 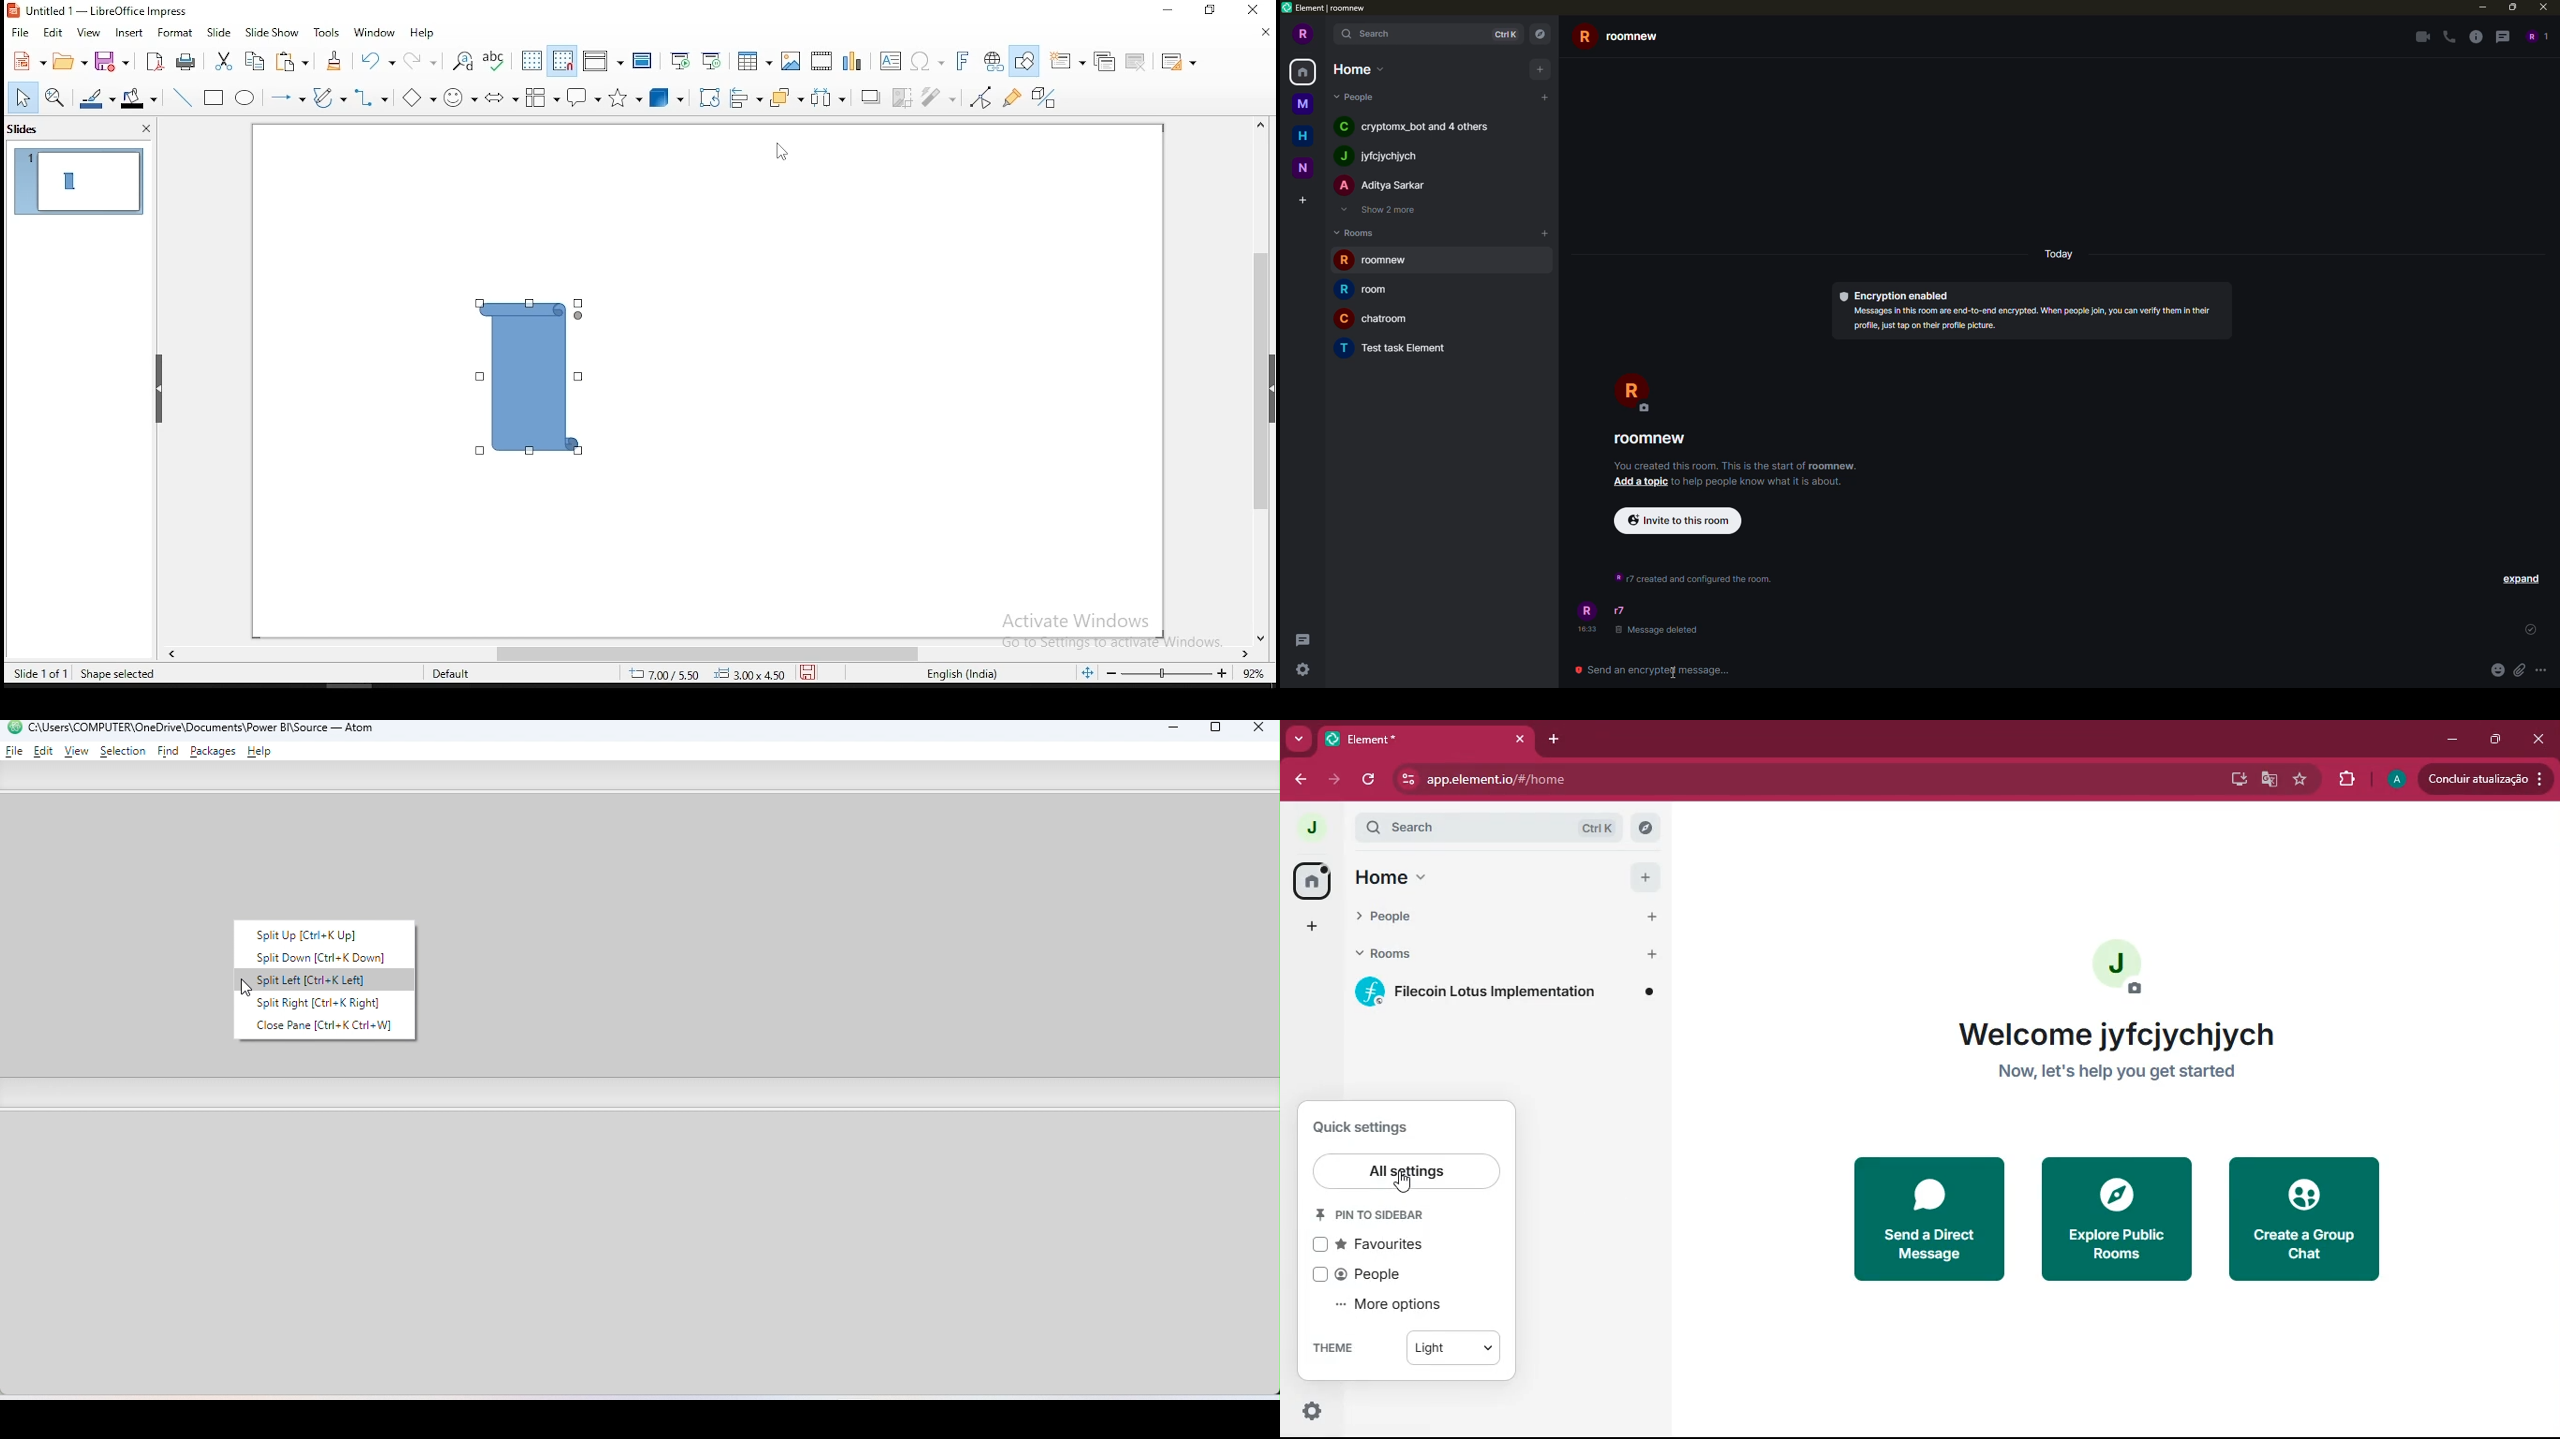 I want to click on filecoin lotus implementation , so click(x=1510, y=995).